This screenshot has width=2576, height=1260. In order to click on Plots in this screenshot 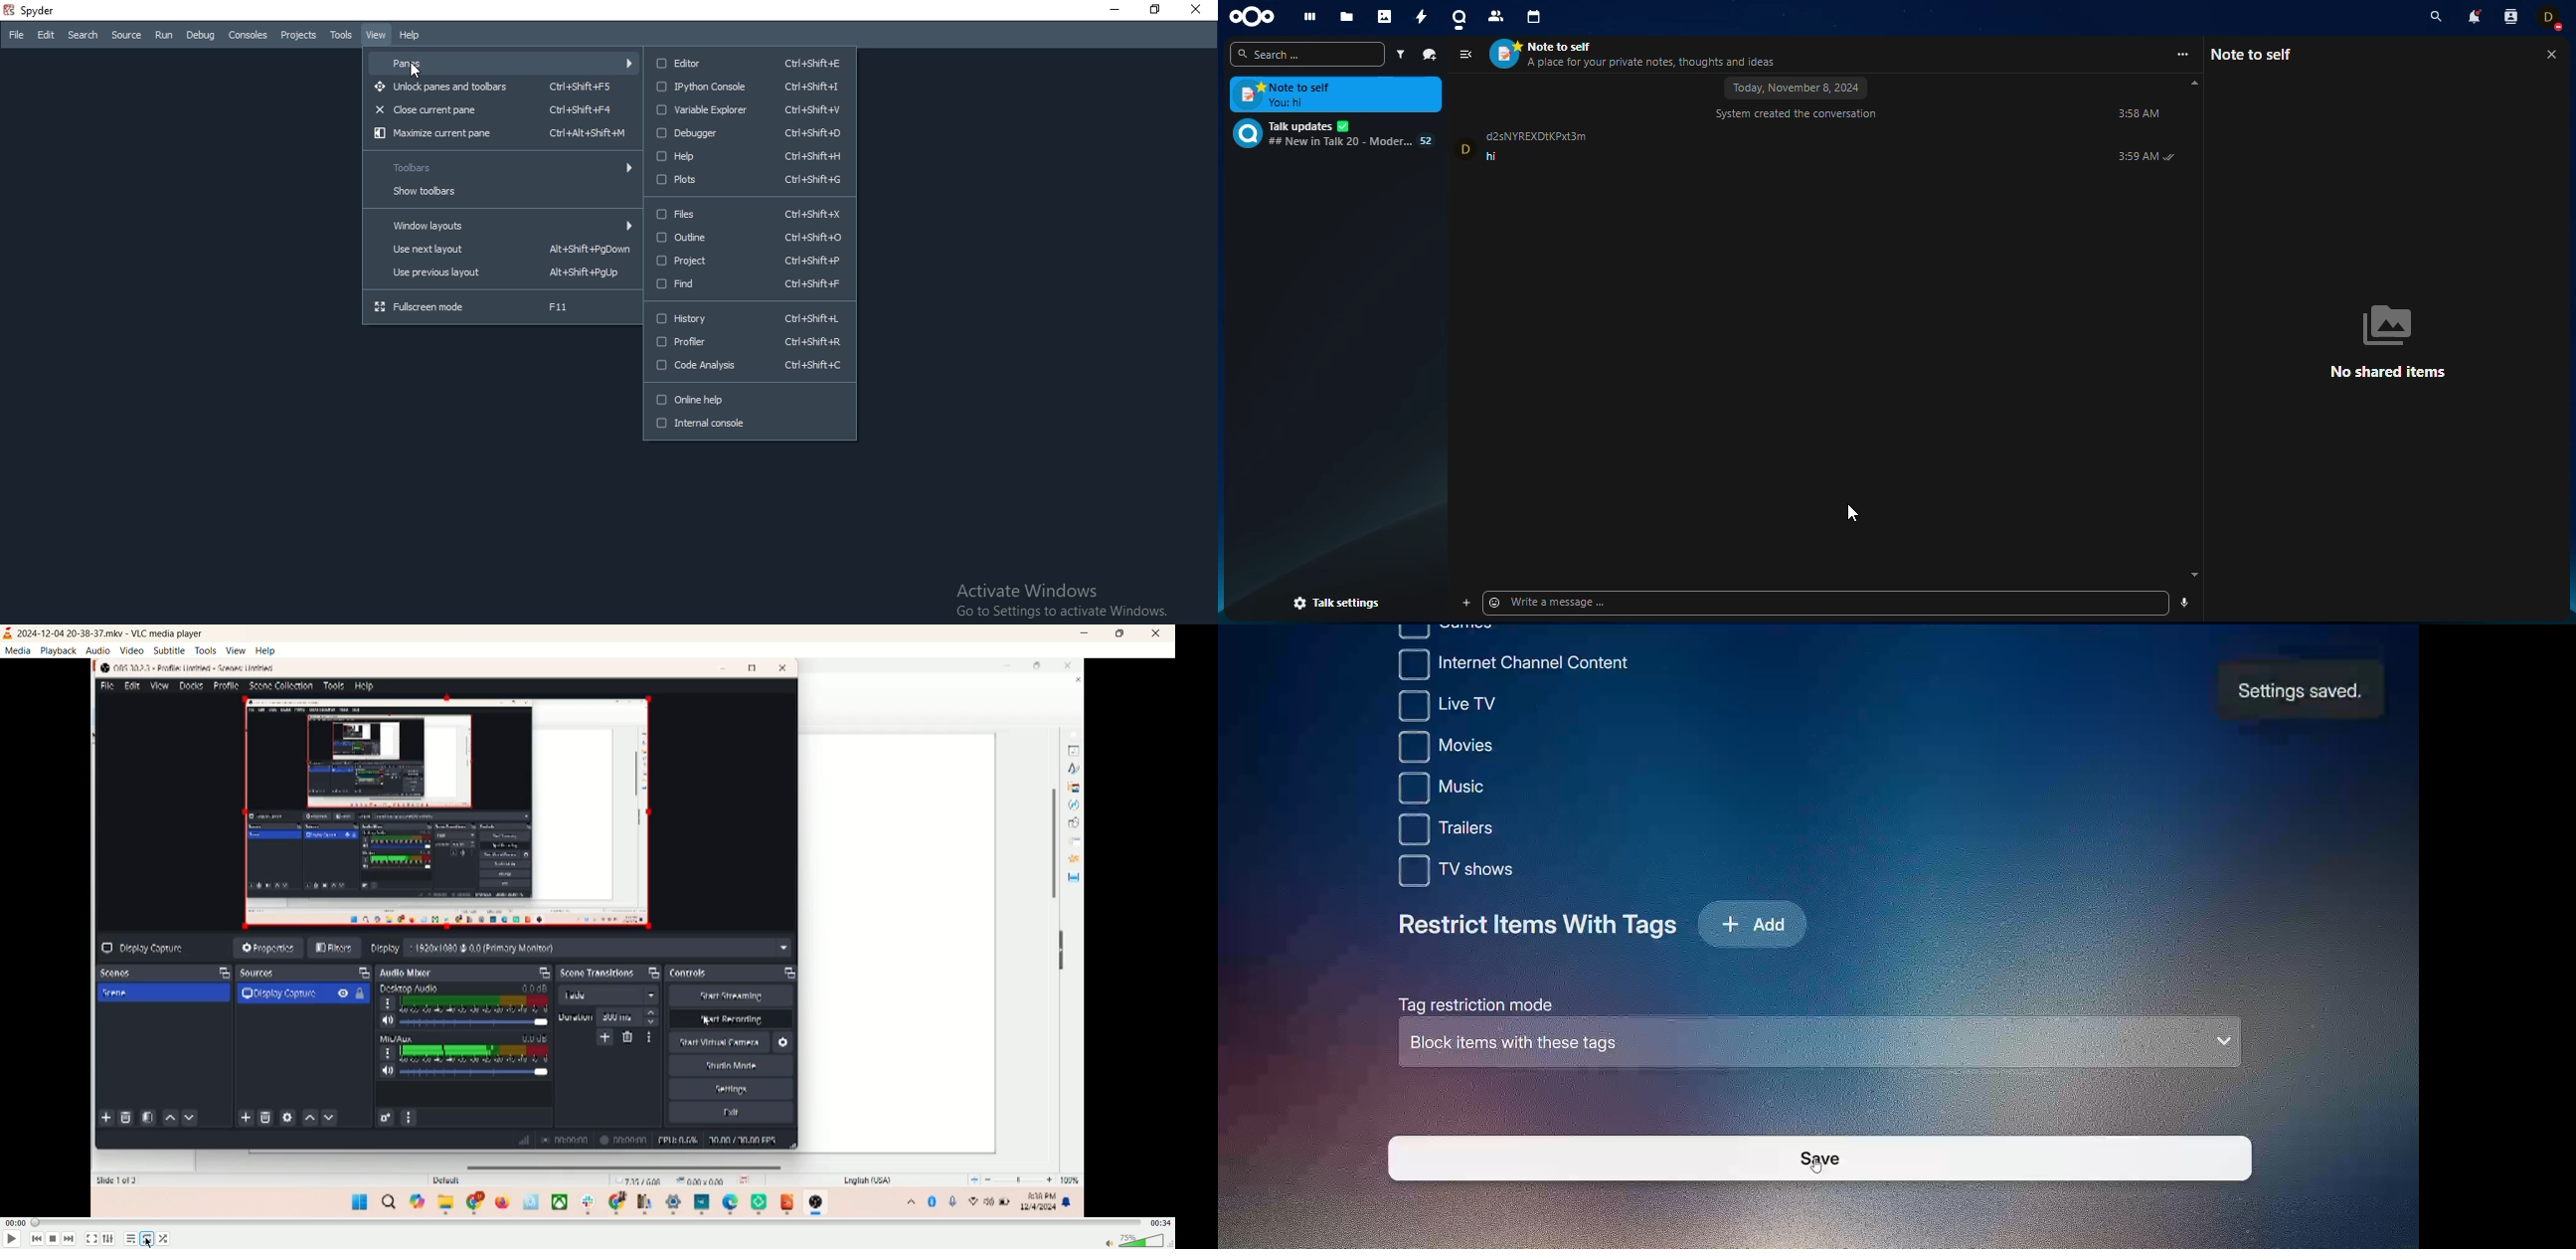, I will do `click(751, 180)`.